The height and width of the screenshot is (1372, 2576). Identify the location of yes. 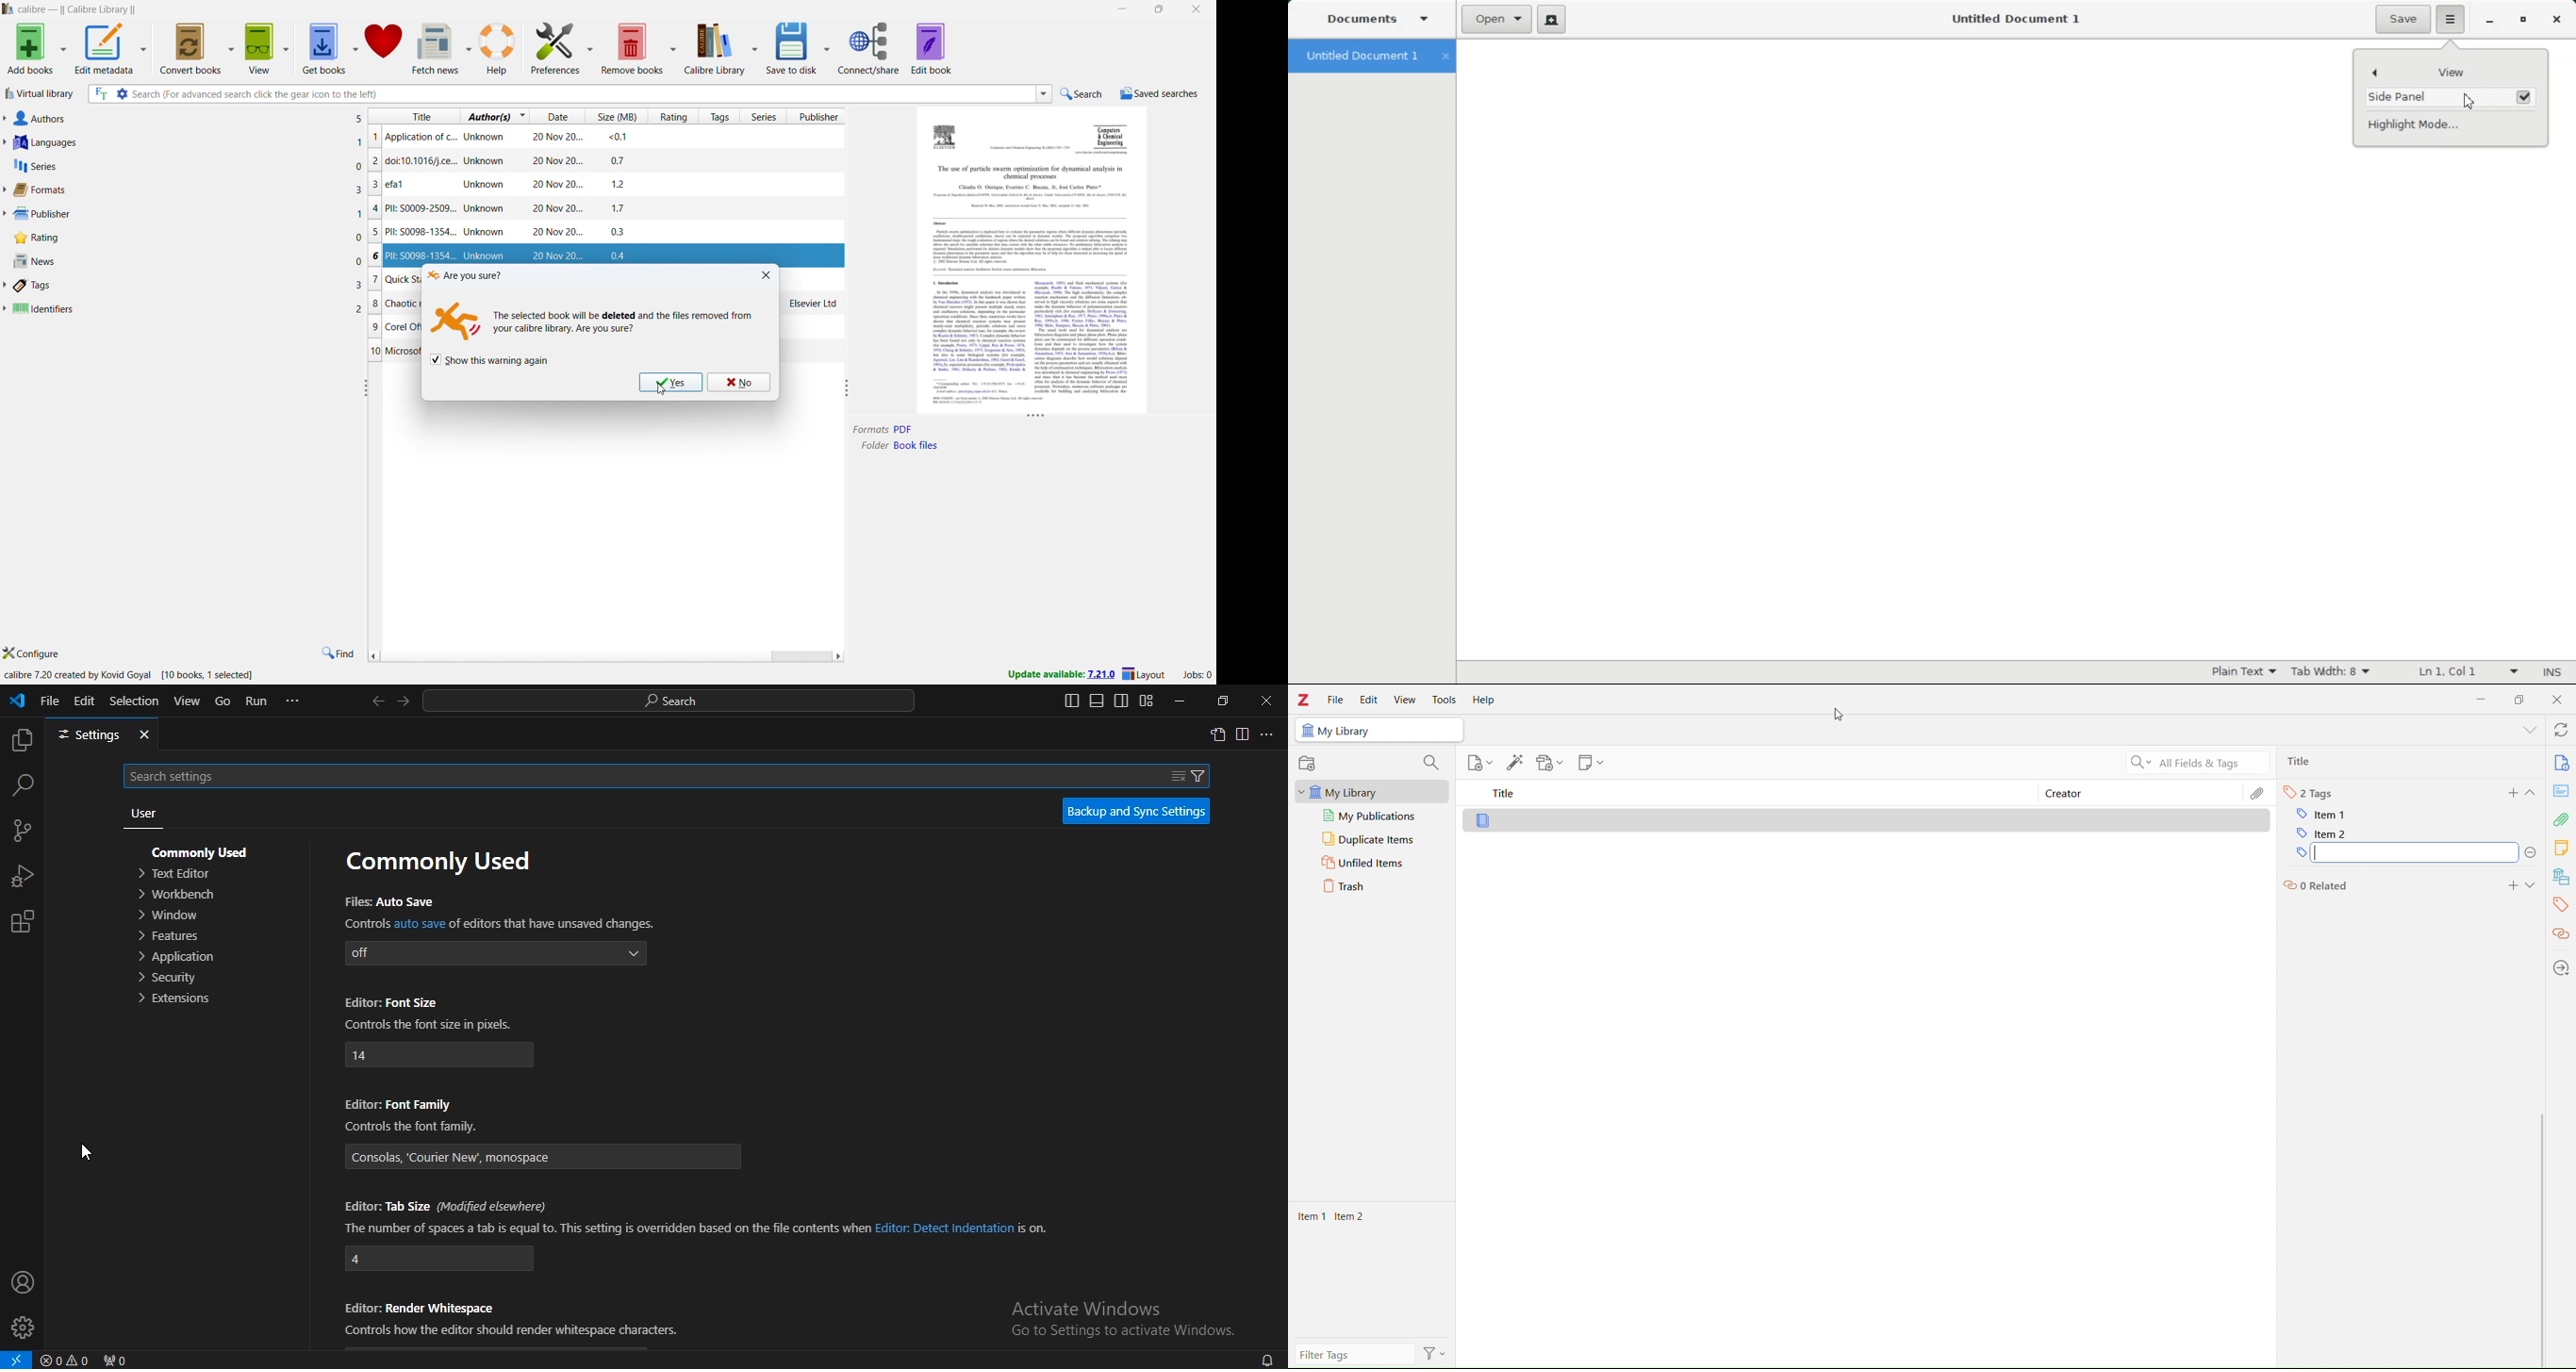
(671, 383).